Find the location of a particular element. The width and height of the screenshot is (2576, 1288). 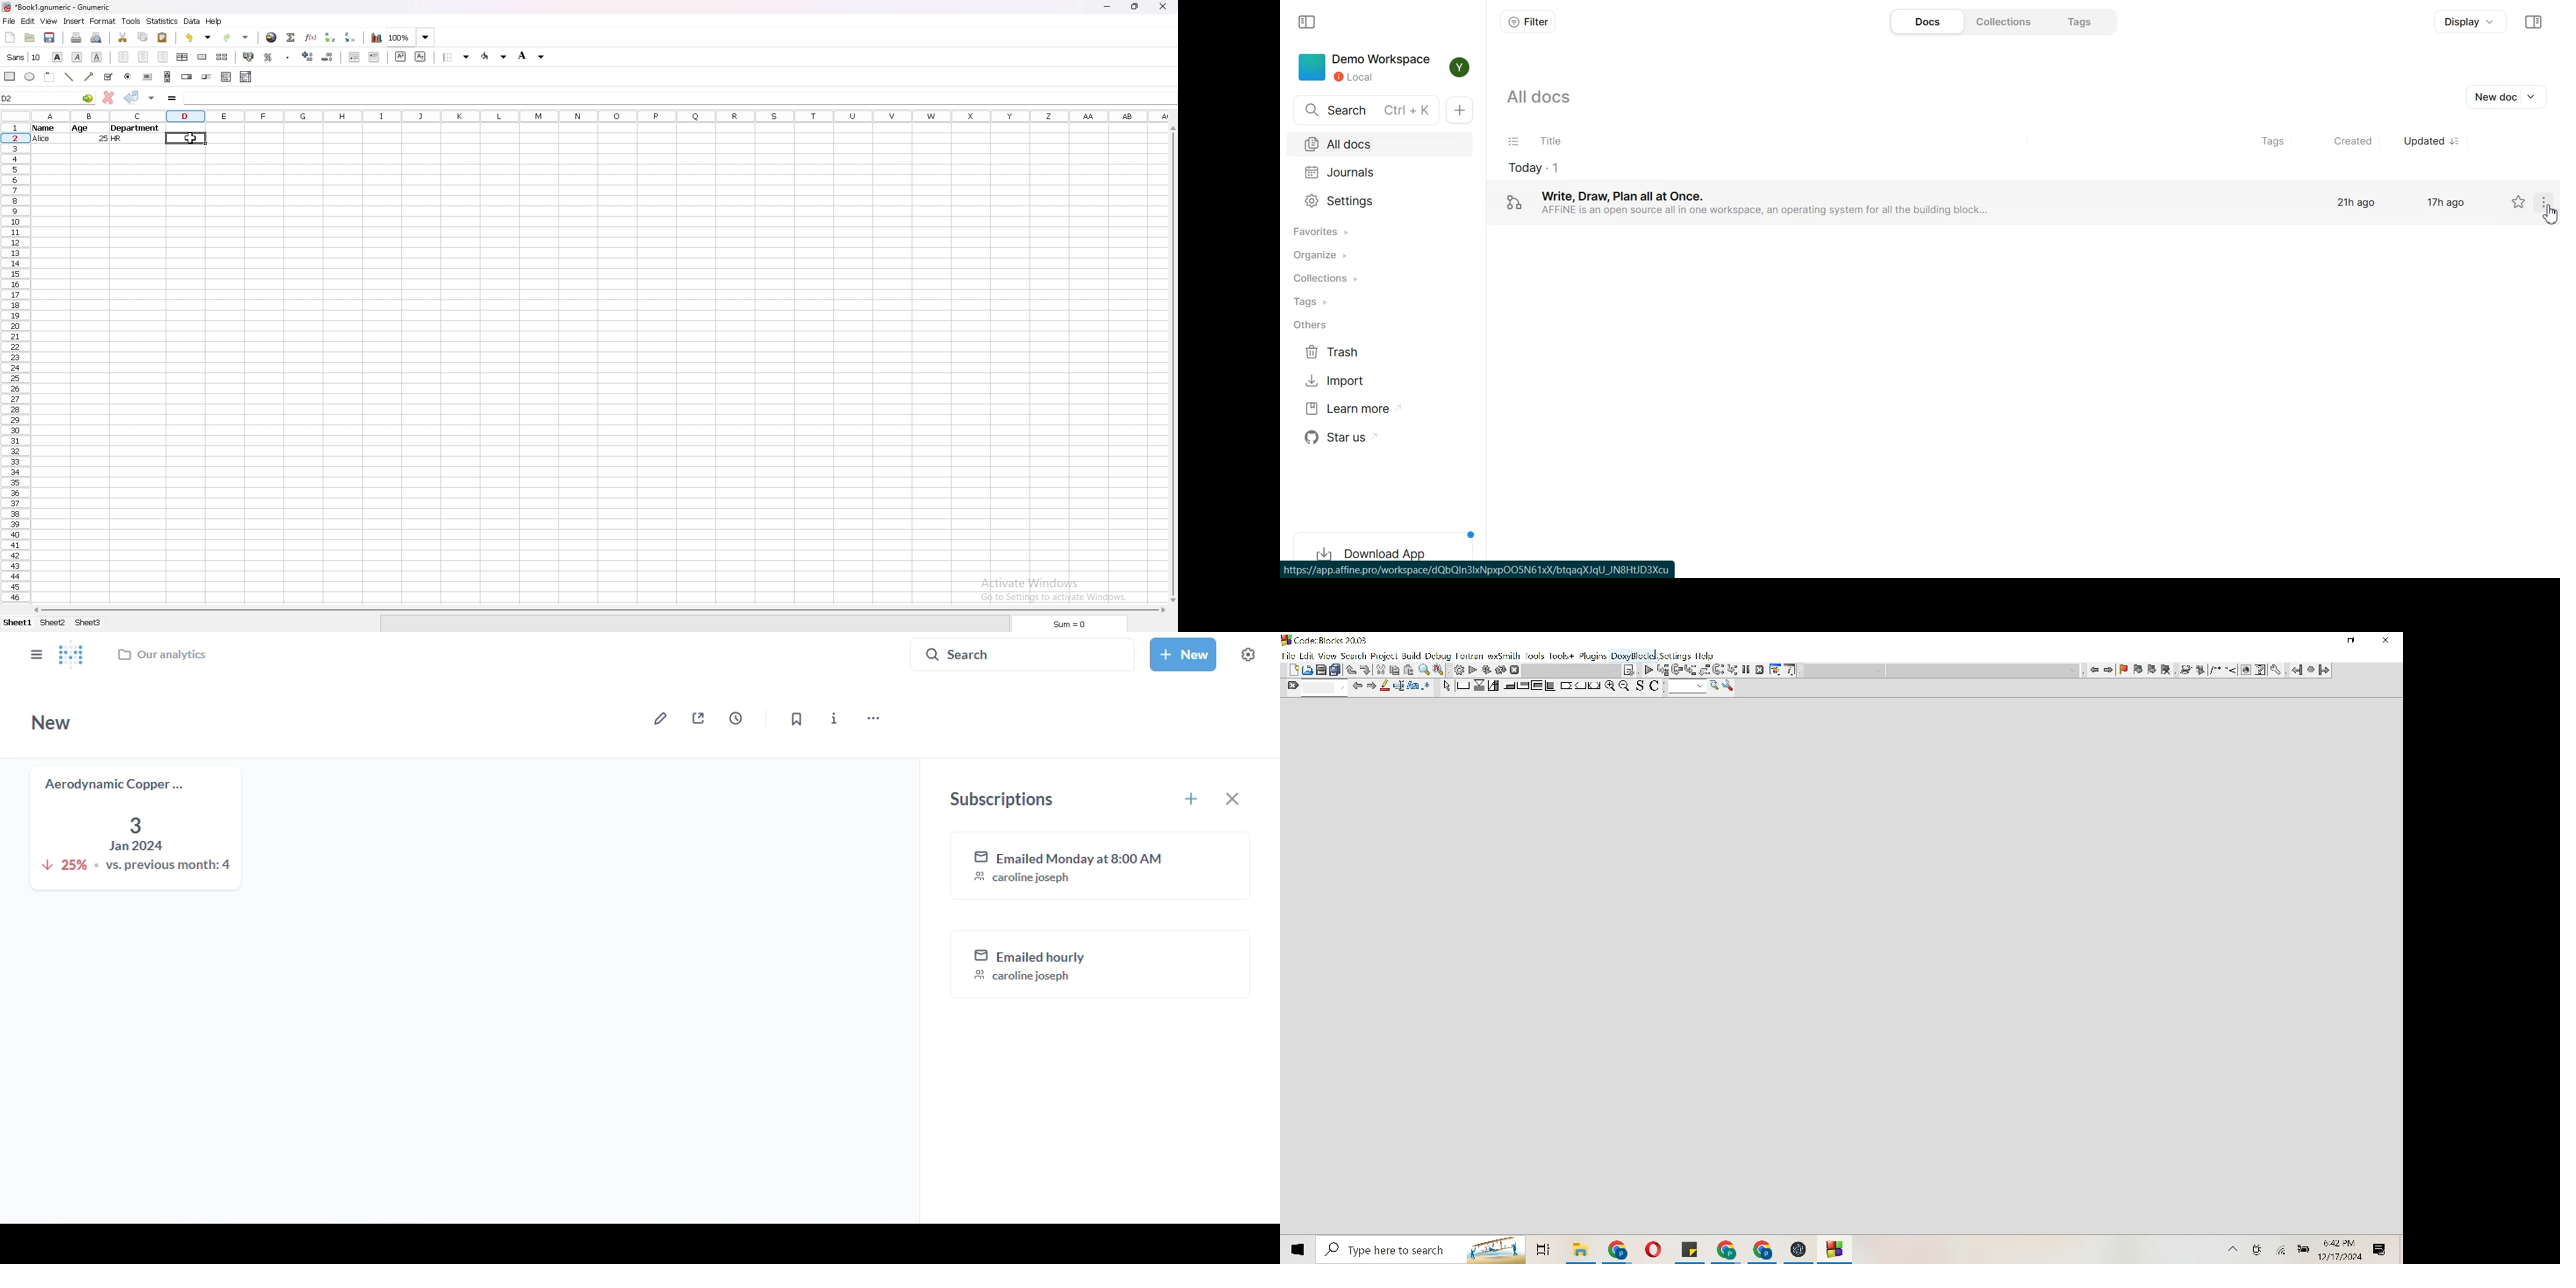

sort ascending is located at coordinates (331, 37).